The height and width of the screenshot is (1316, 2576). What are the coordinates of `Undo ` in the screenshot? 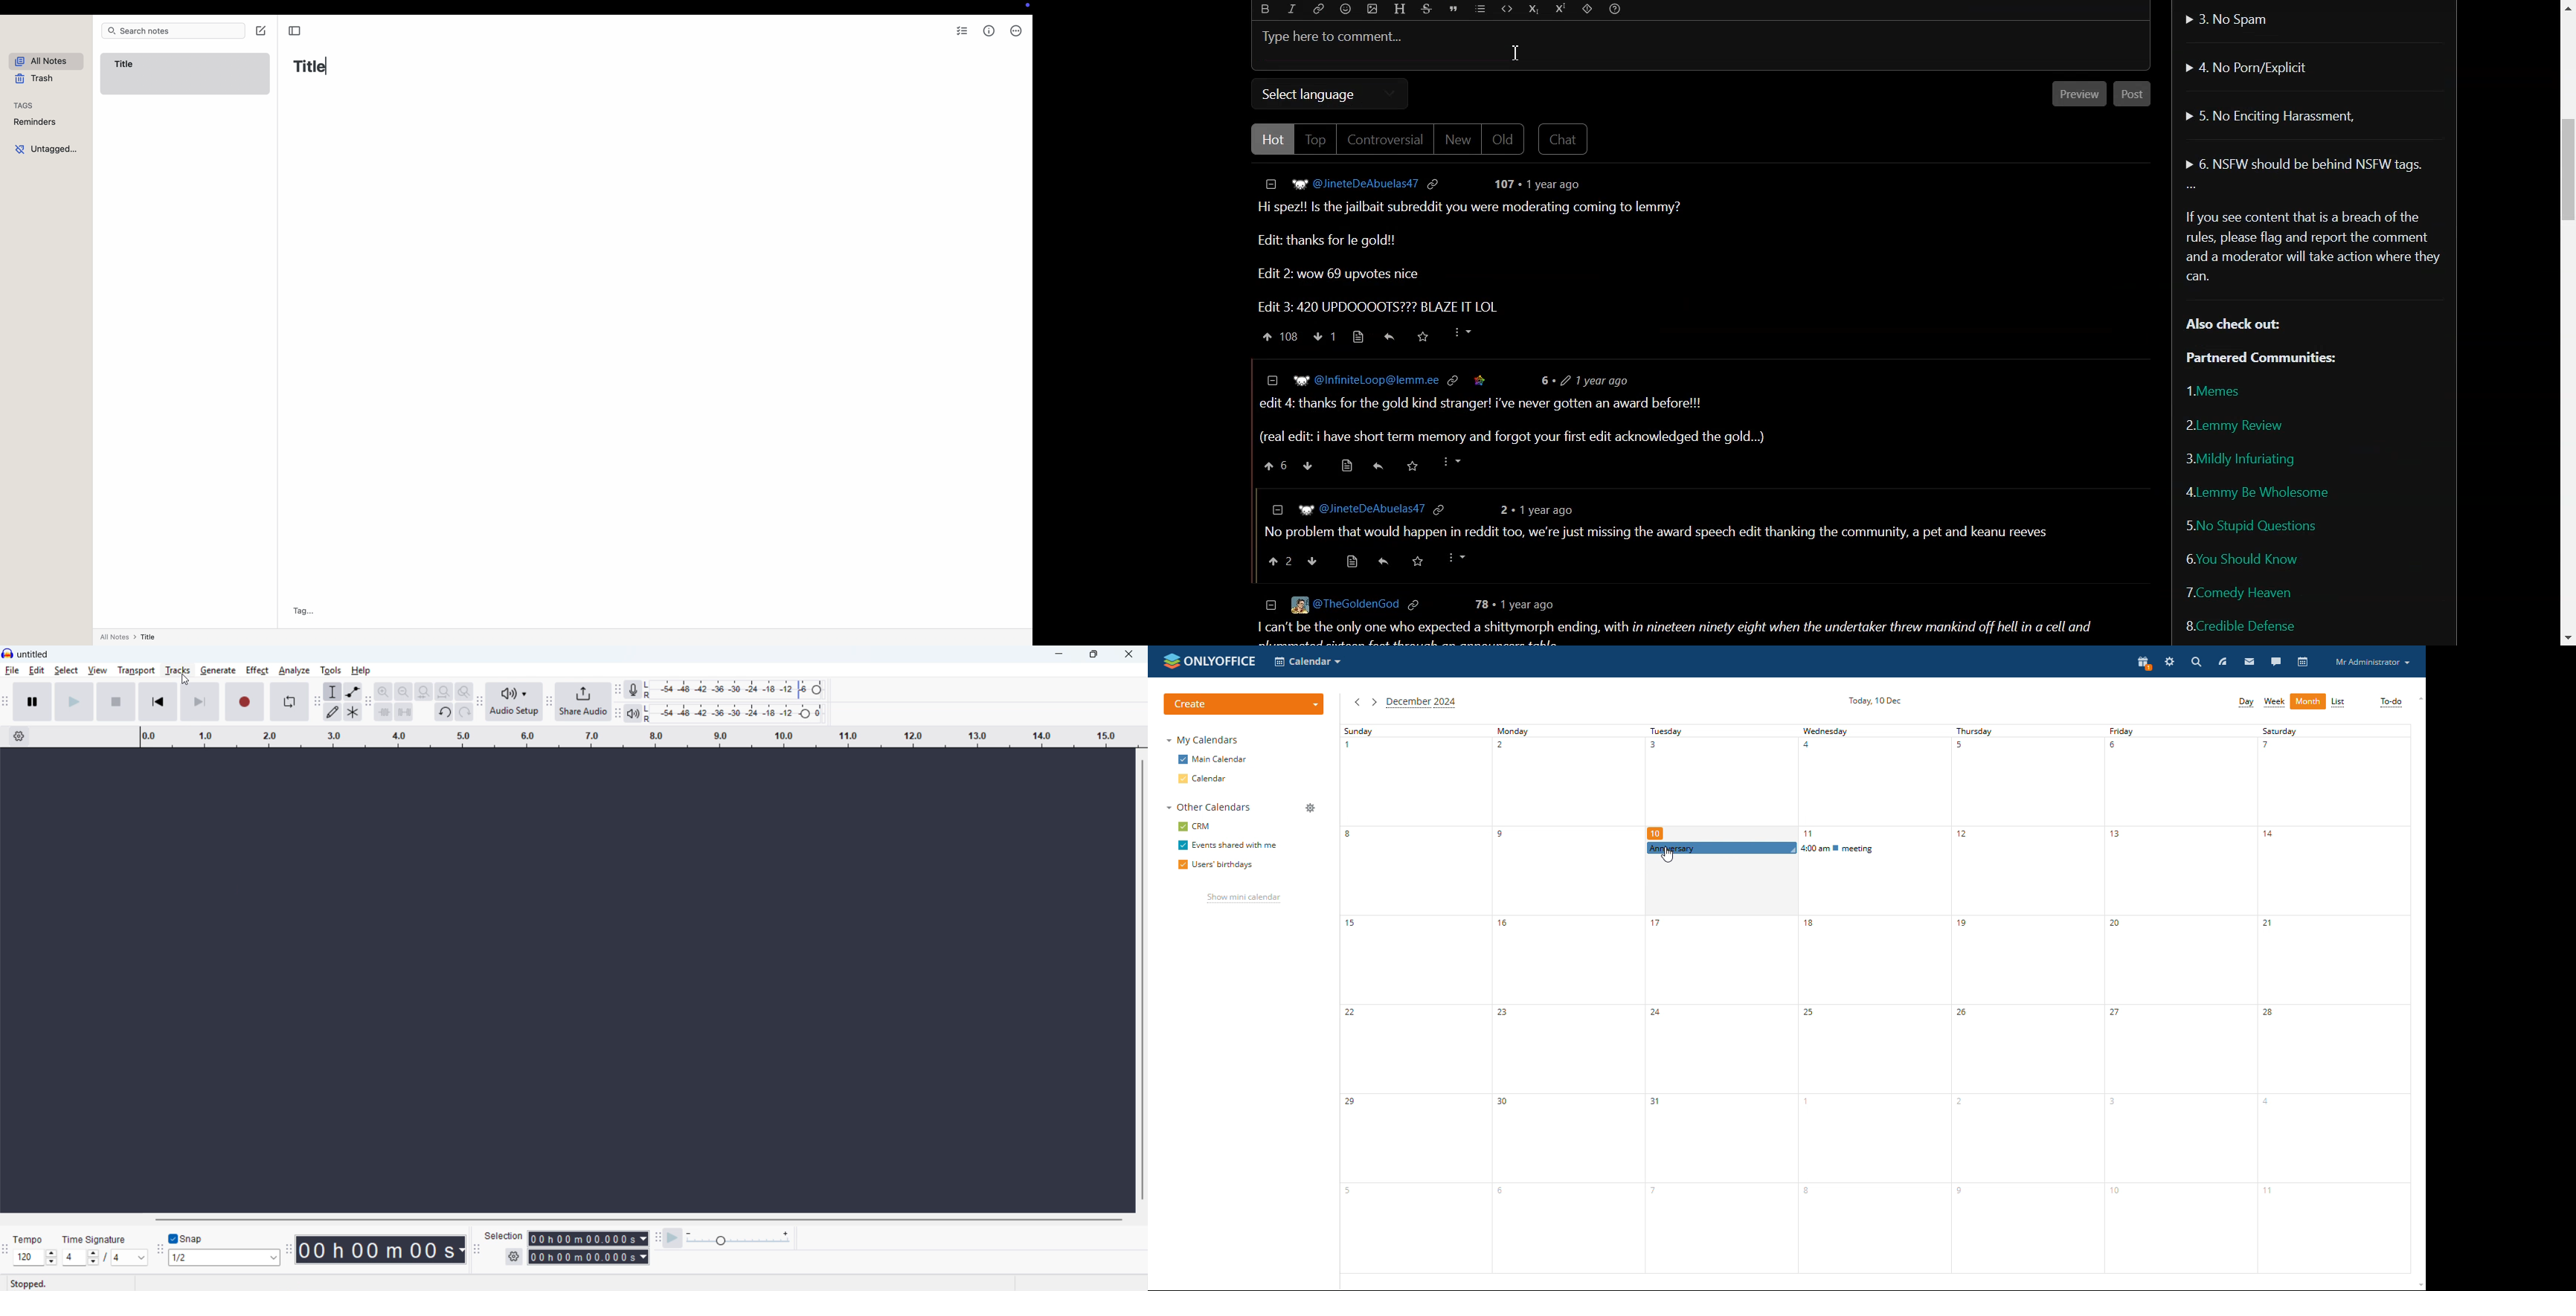 It's located at (445, 712).